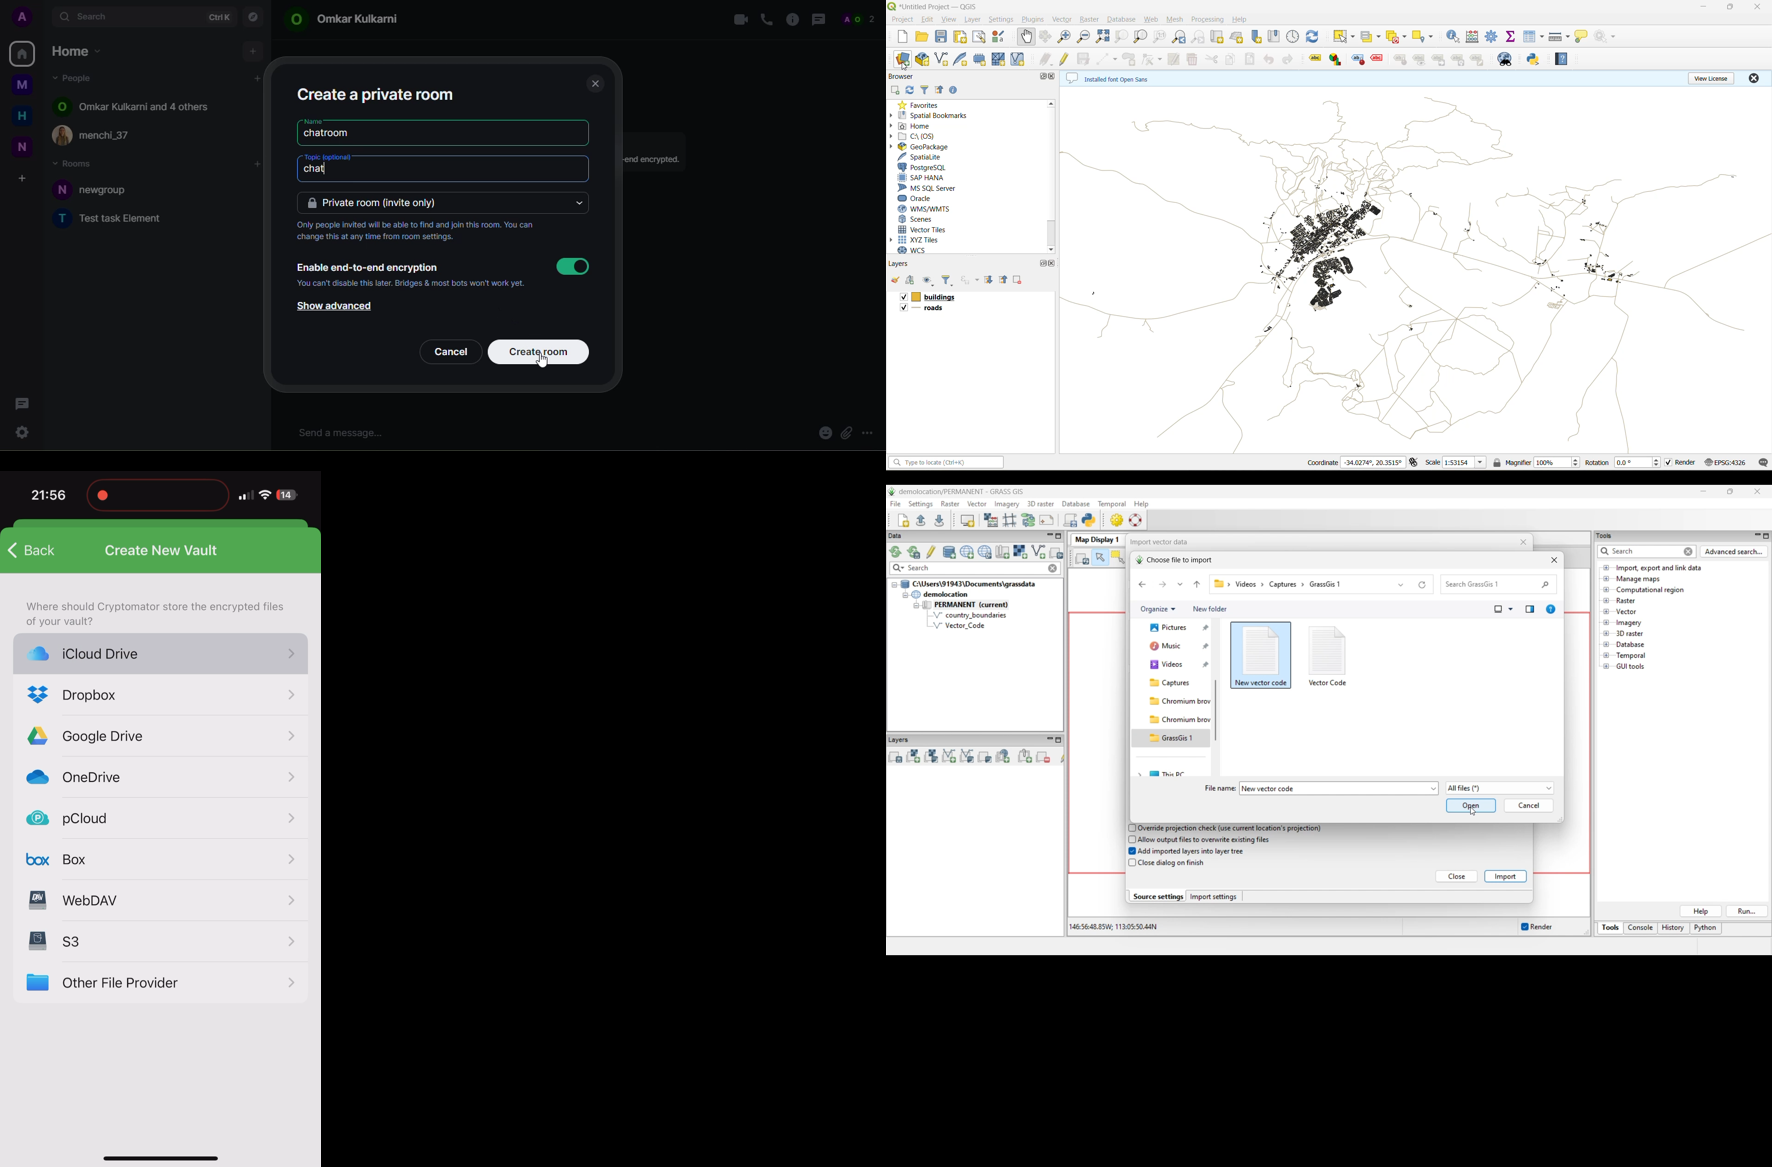  What do you see at coordinates (655, 160) in the screenshot?
I see `info` at bounding box center [655, 160].